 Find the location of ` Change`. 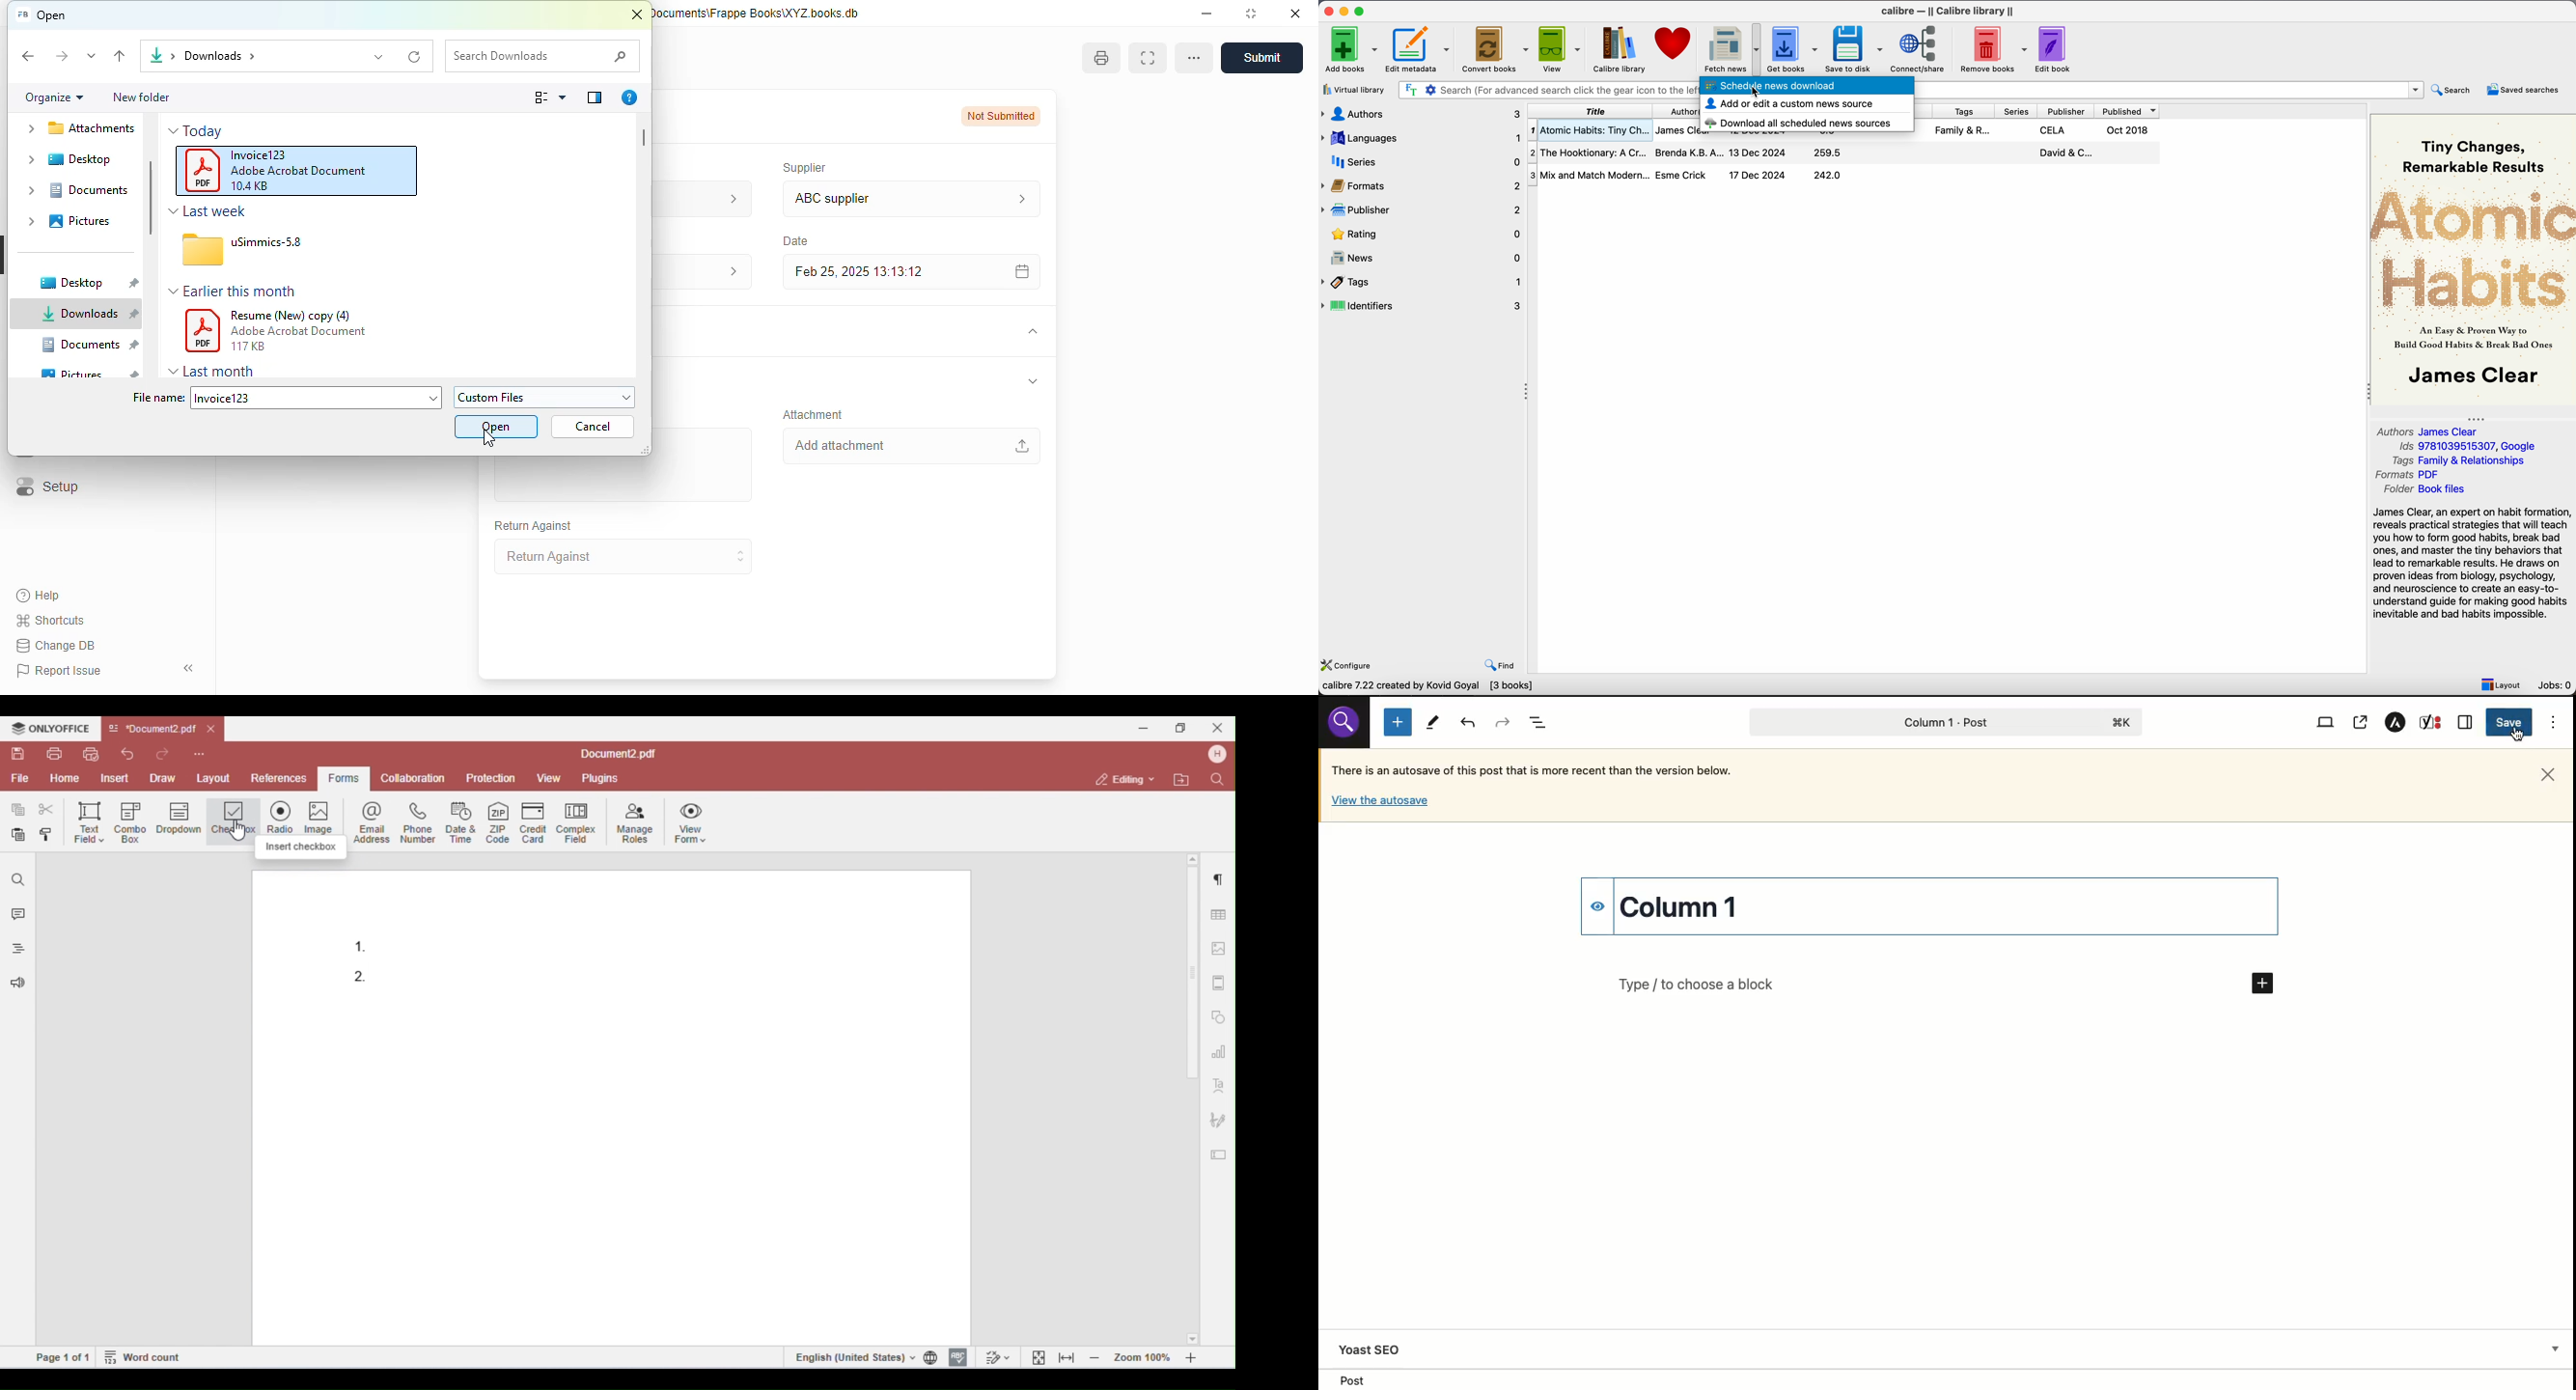

 Change is located at coordinates (1684, 905).